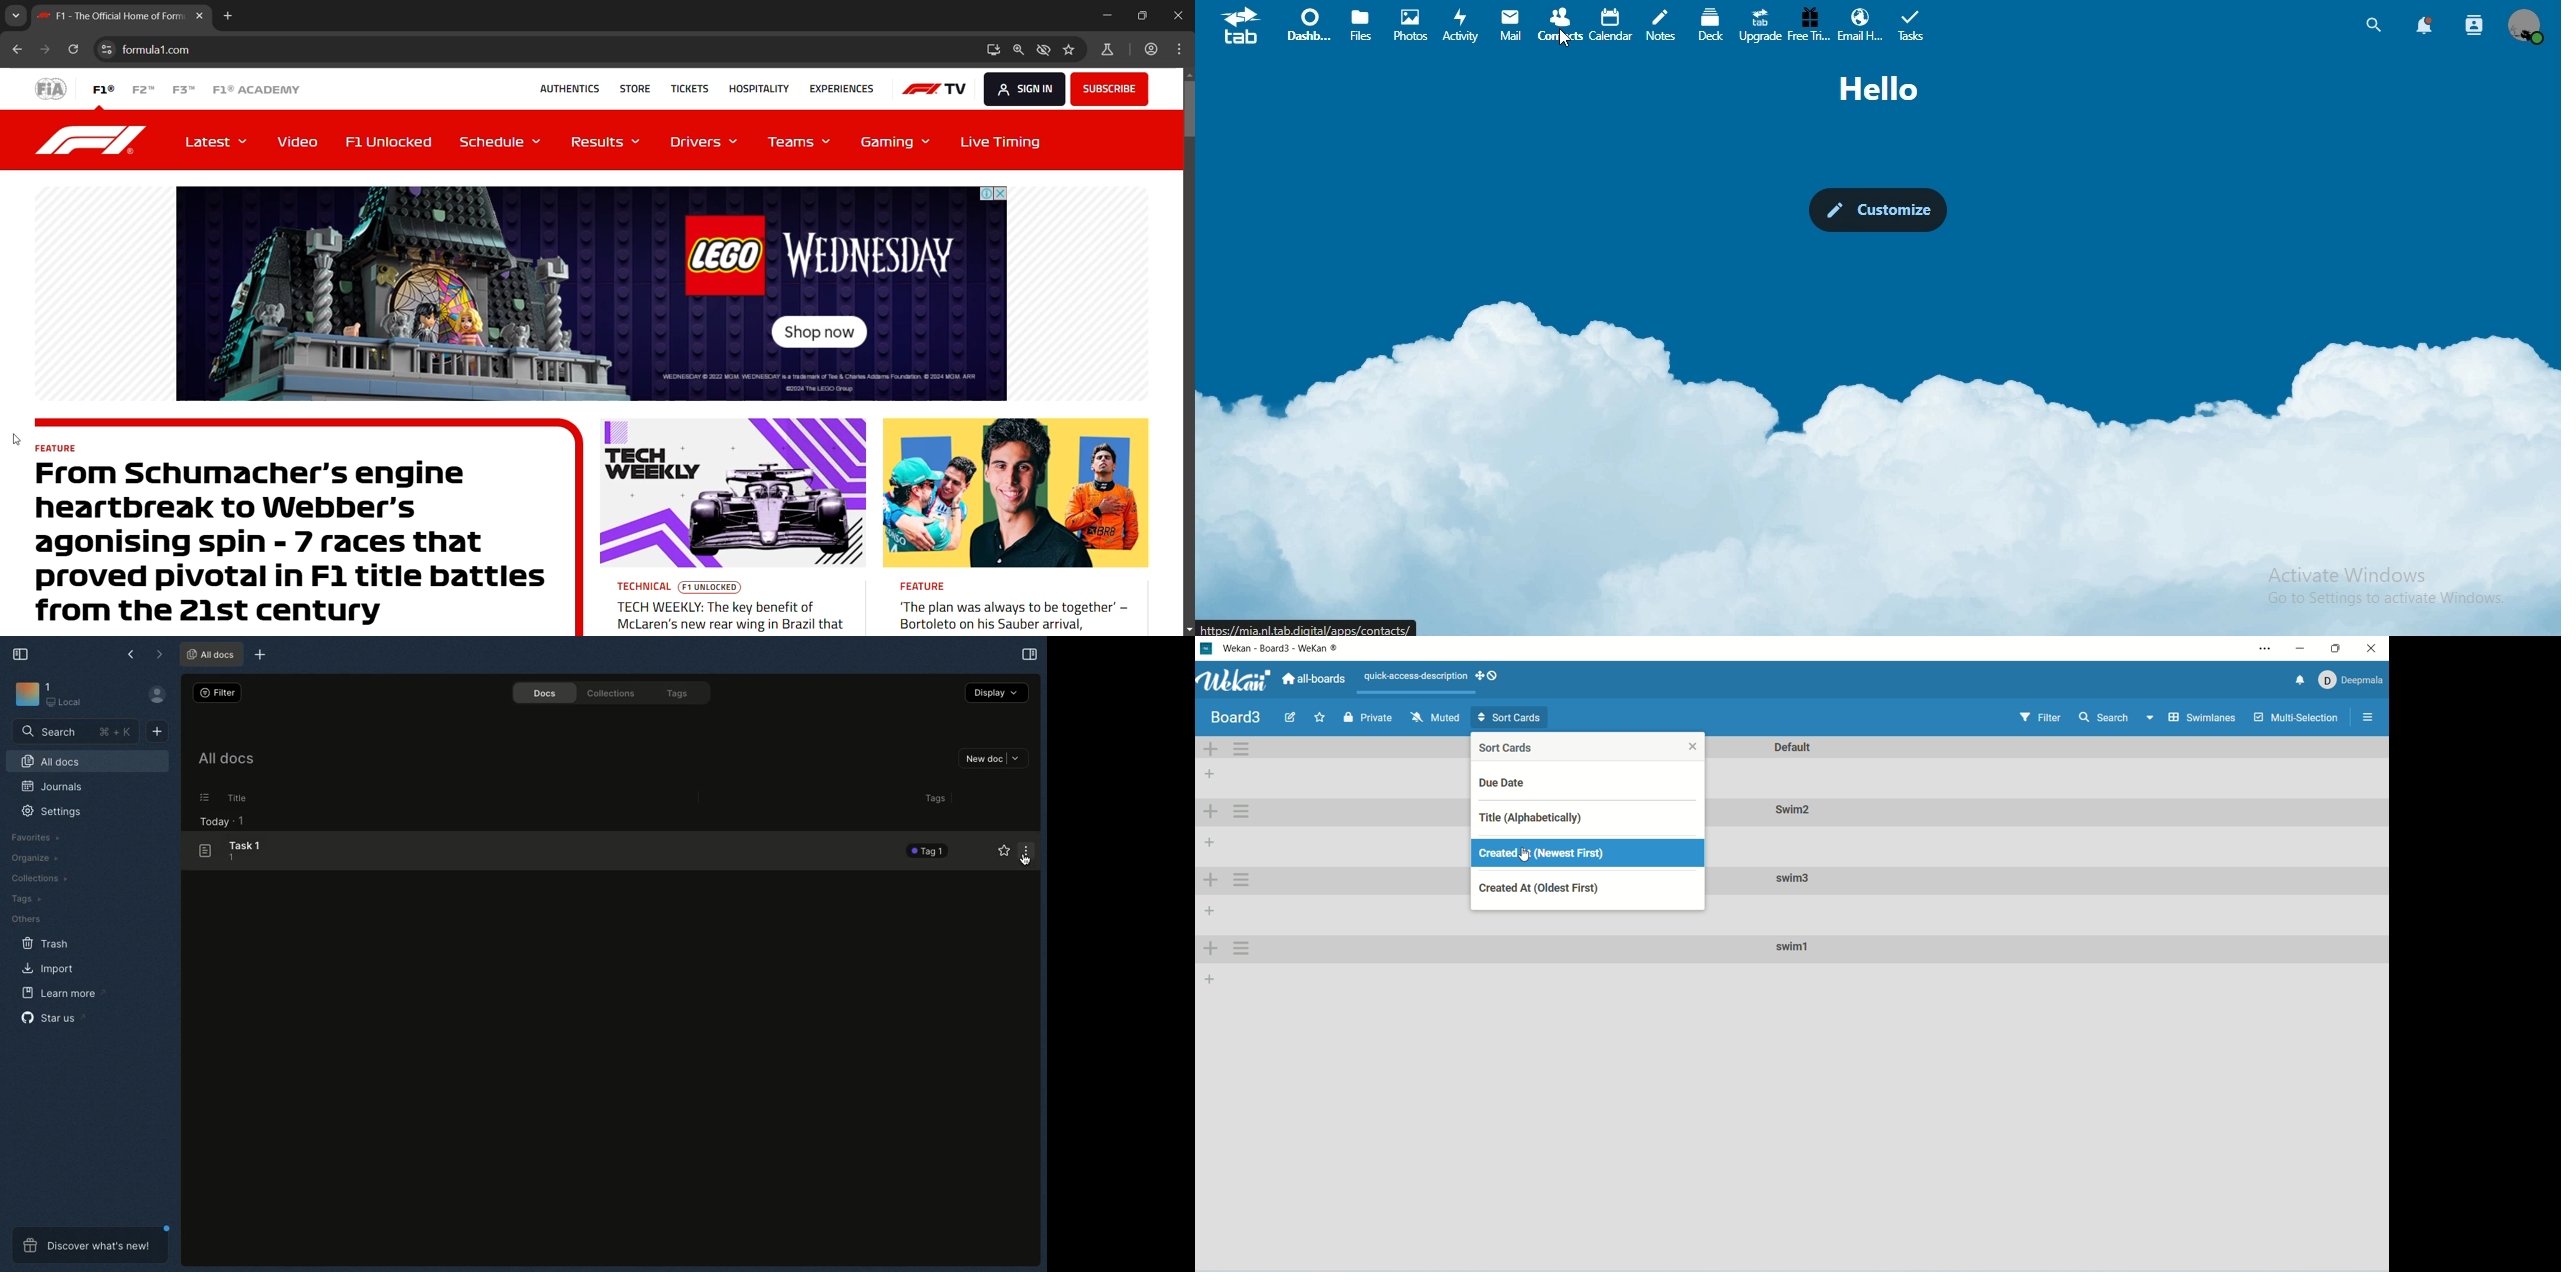 This screenshot has height=1288, width=2576. What do you see at coordinates (102, 89) in the screenshot?
I see `F1®` at bounding box center [102, 89].